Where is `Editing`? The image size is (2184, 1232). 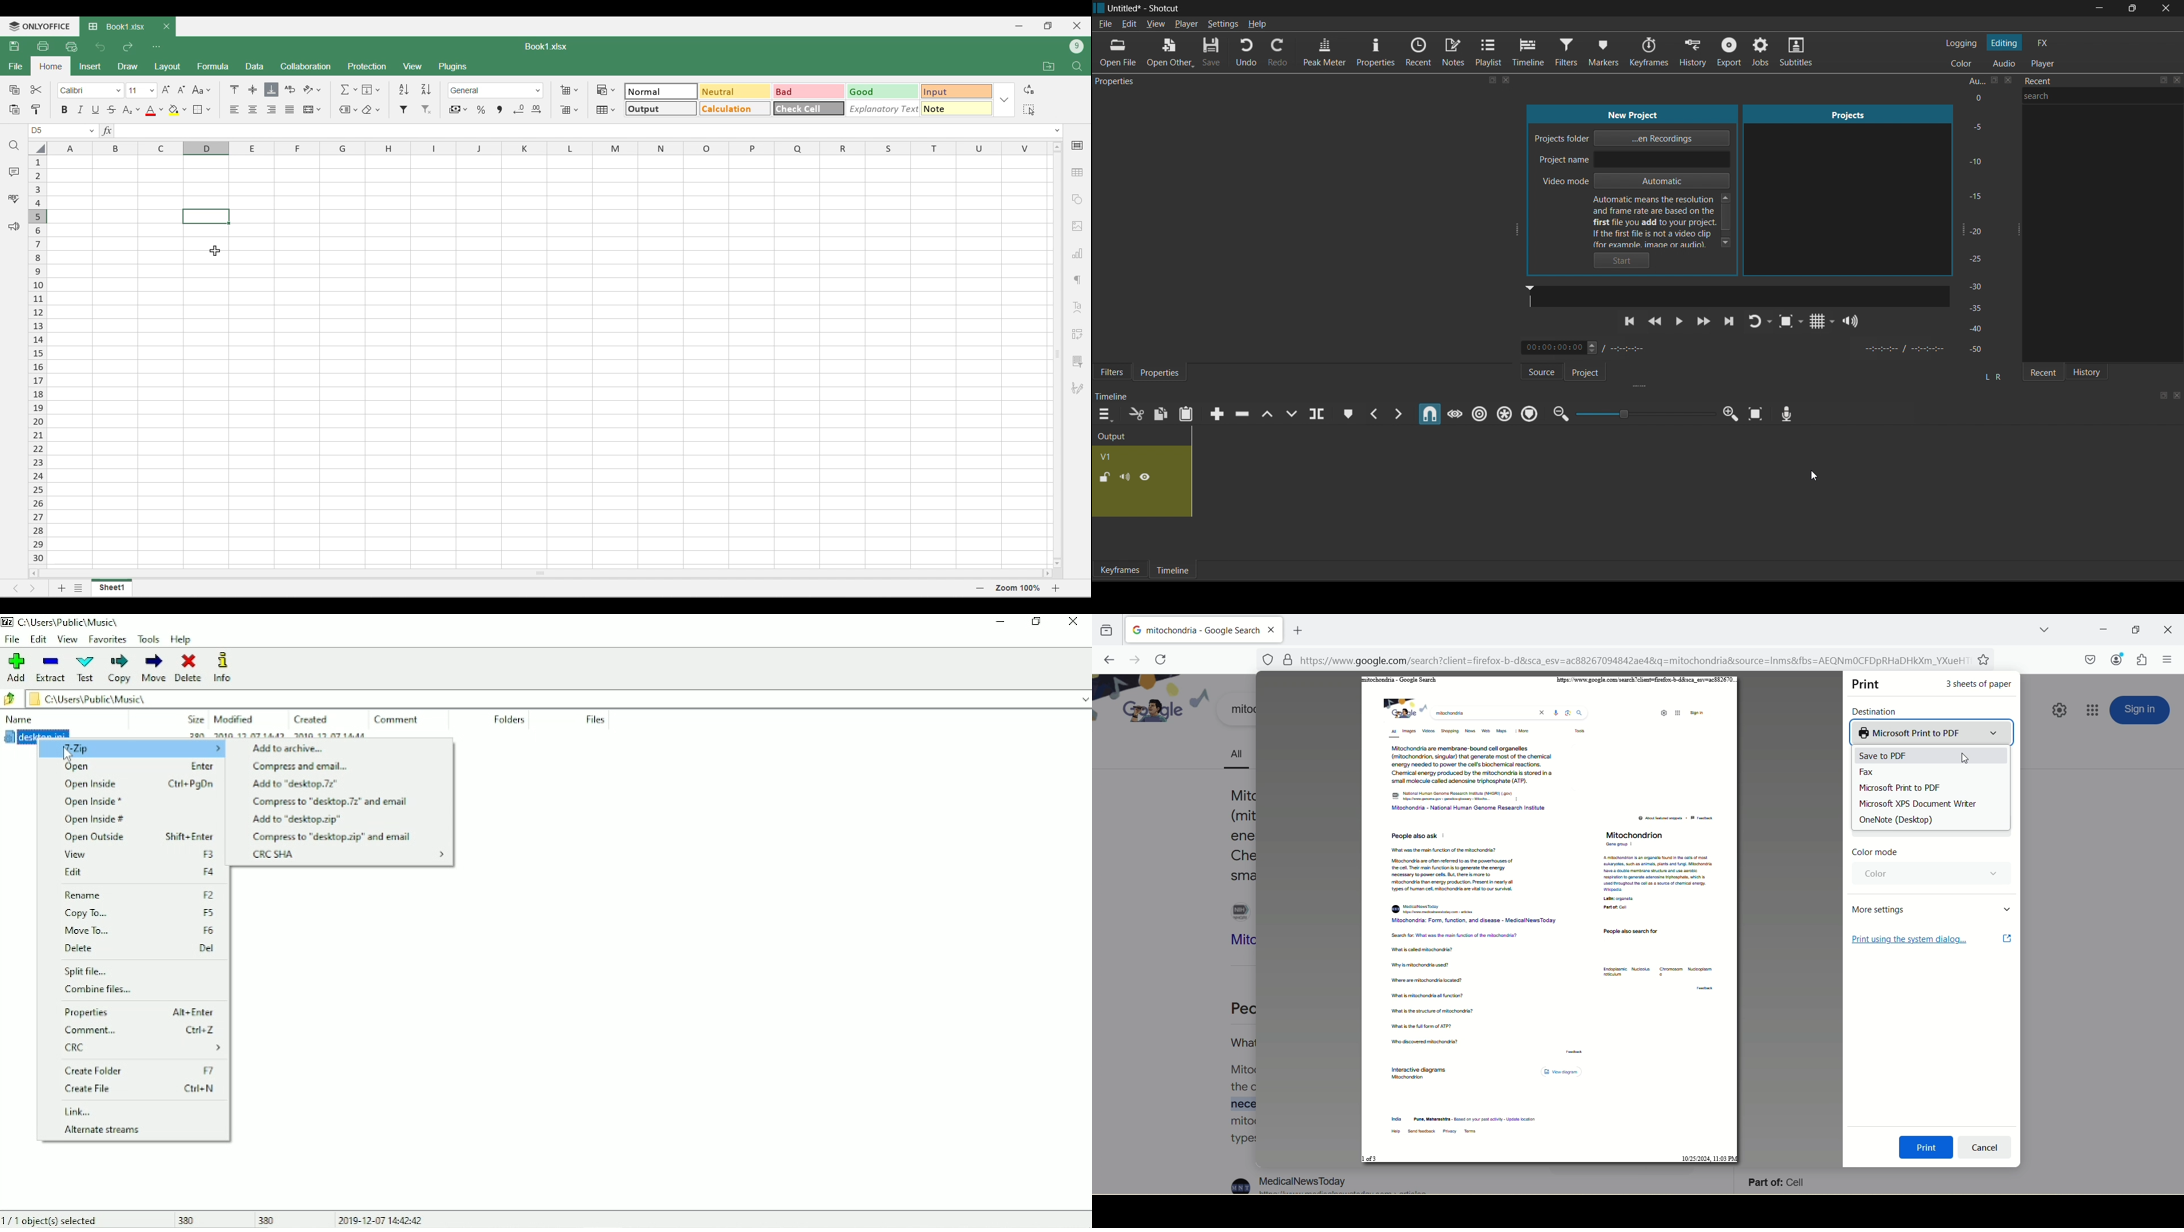
Editing is located at coordinates (2004, 43).